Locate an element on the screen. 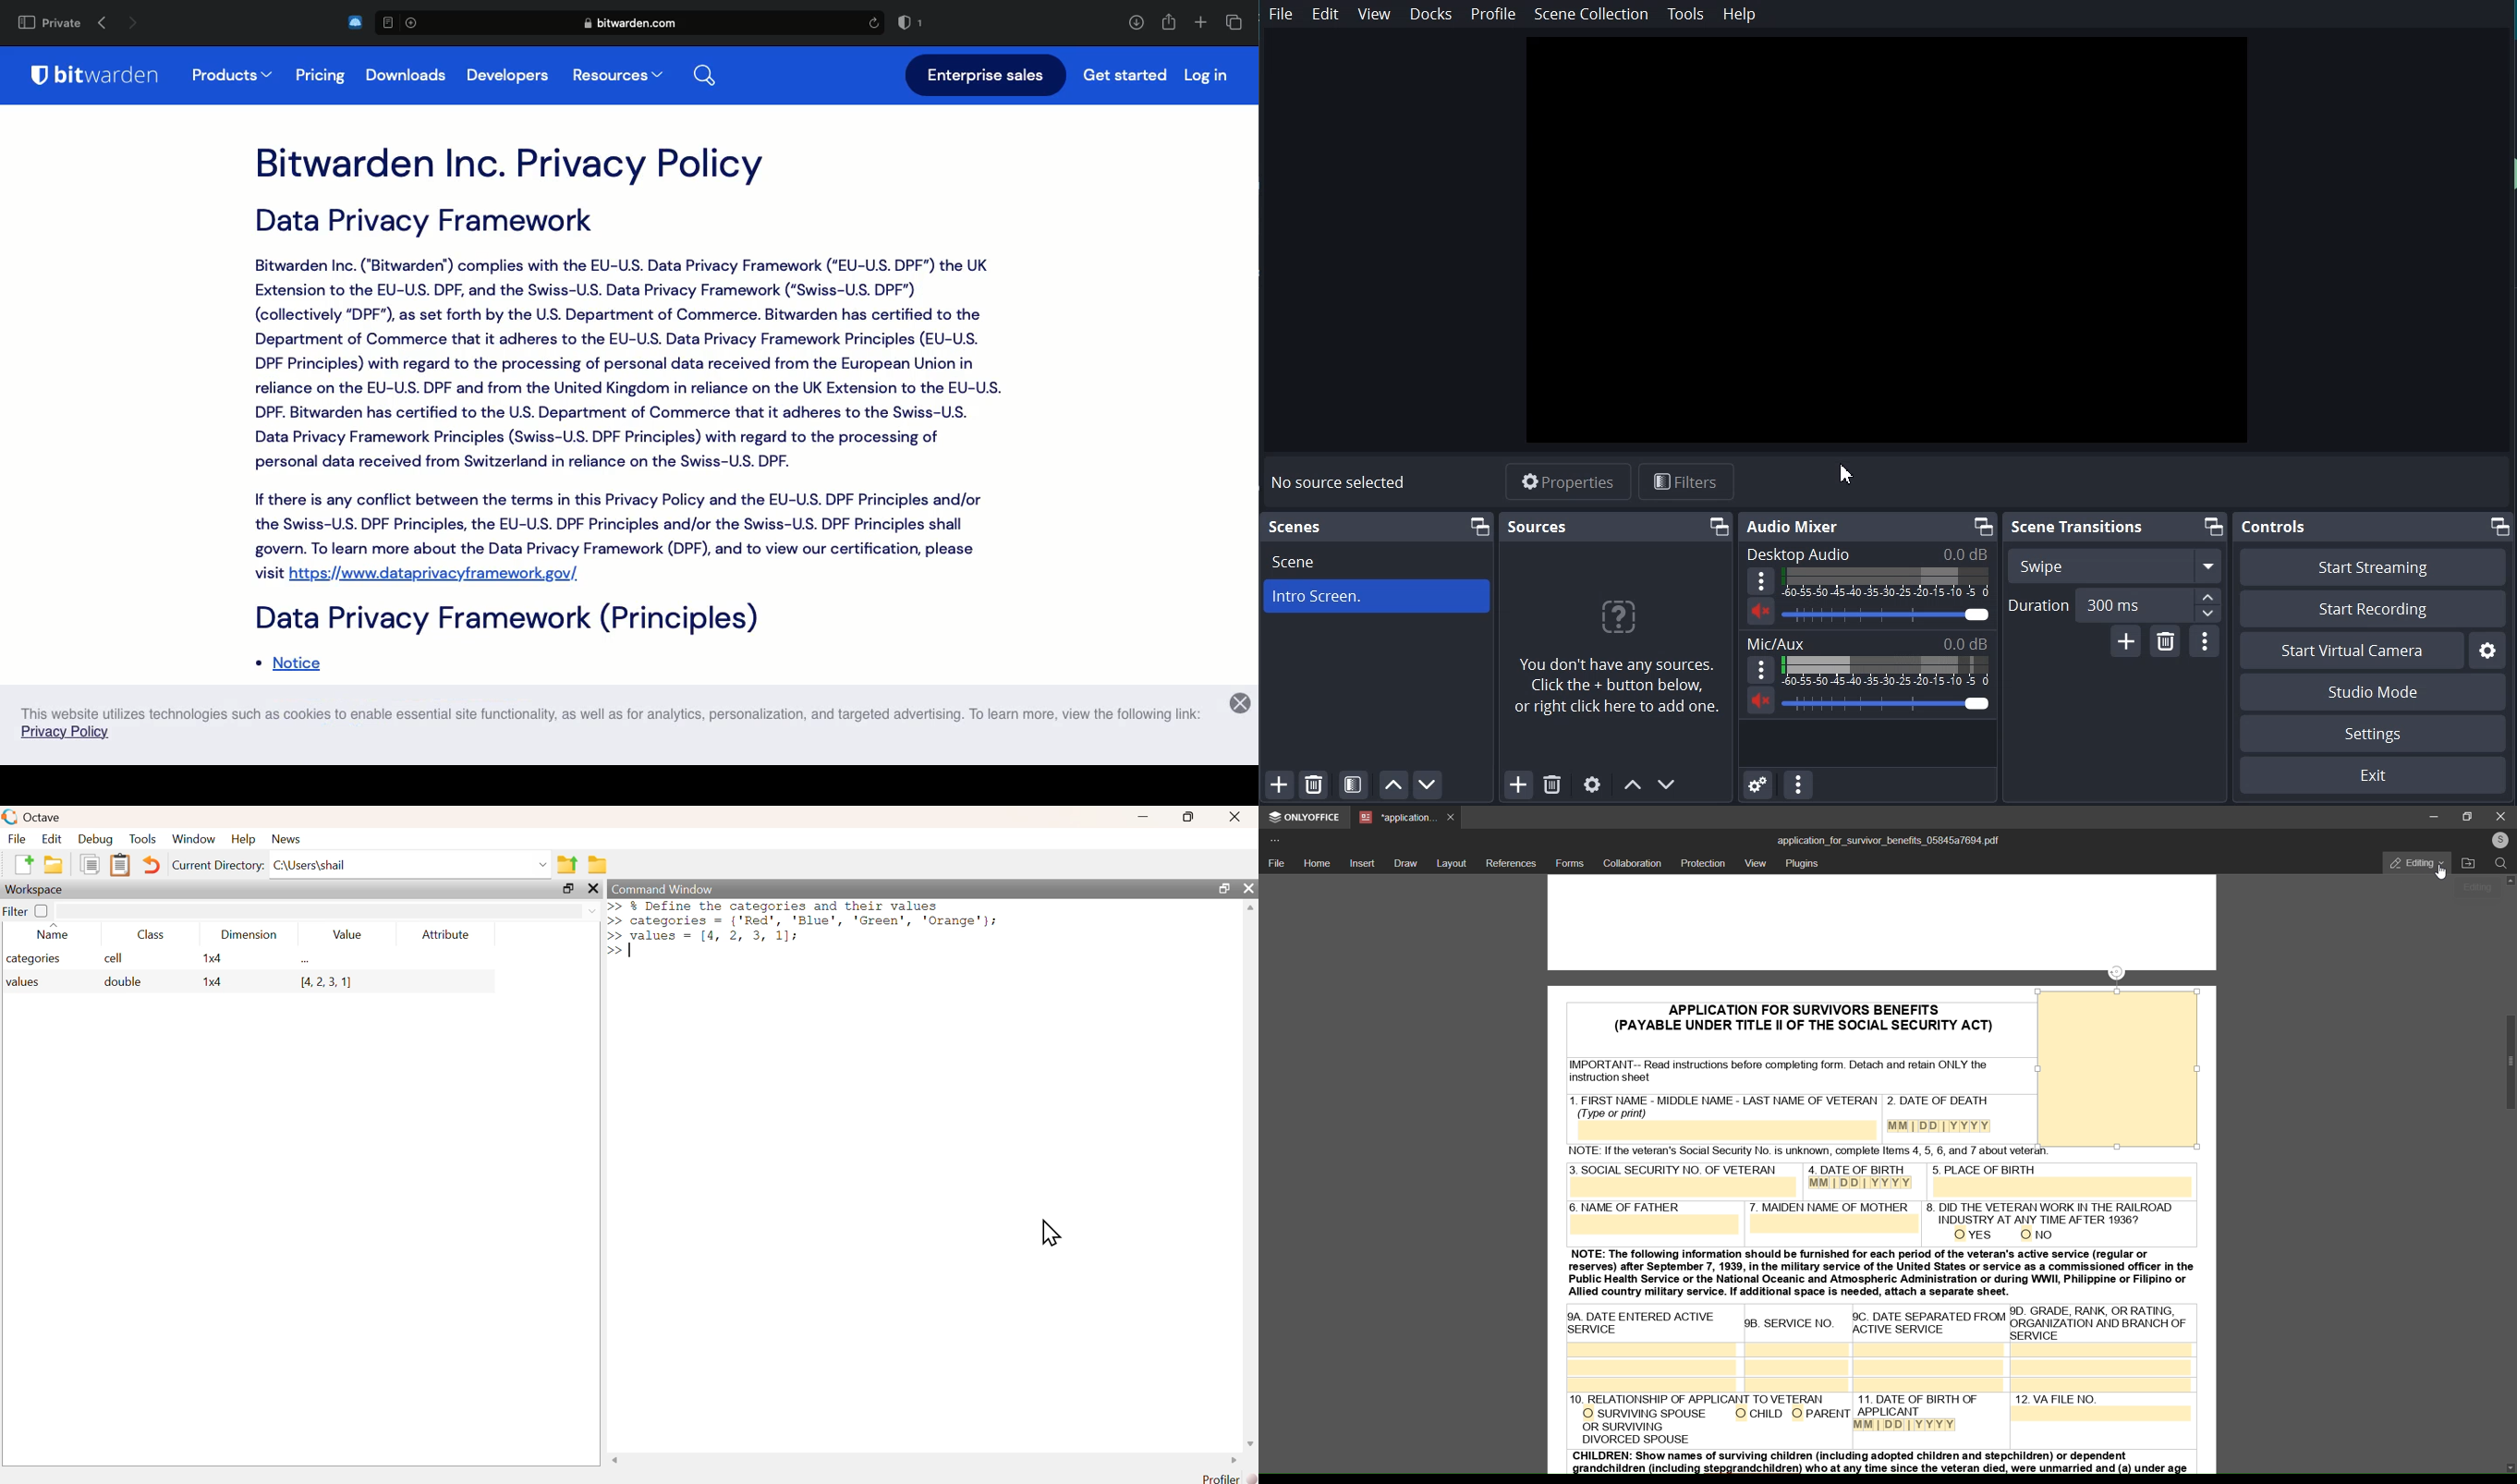 The image size is (2520, 1484). Folder is located at coordinates (596, 865).